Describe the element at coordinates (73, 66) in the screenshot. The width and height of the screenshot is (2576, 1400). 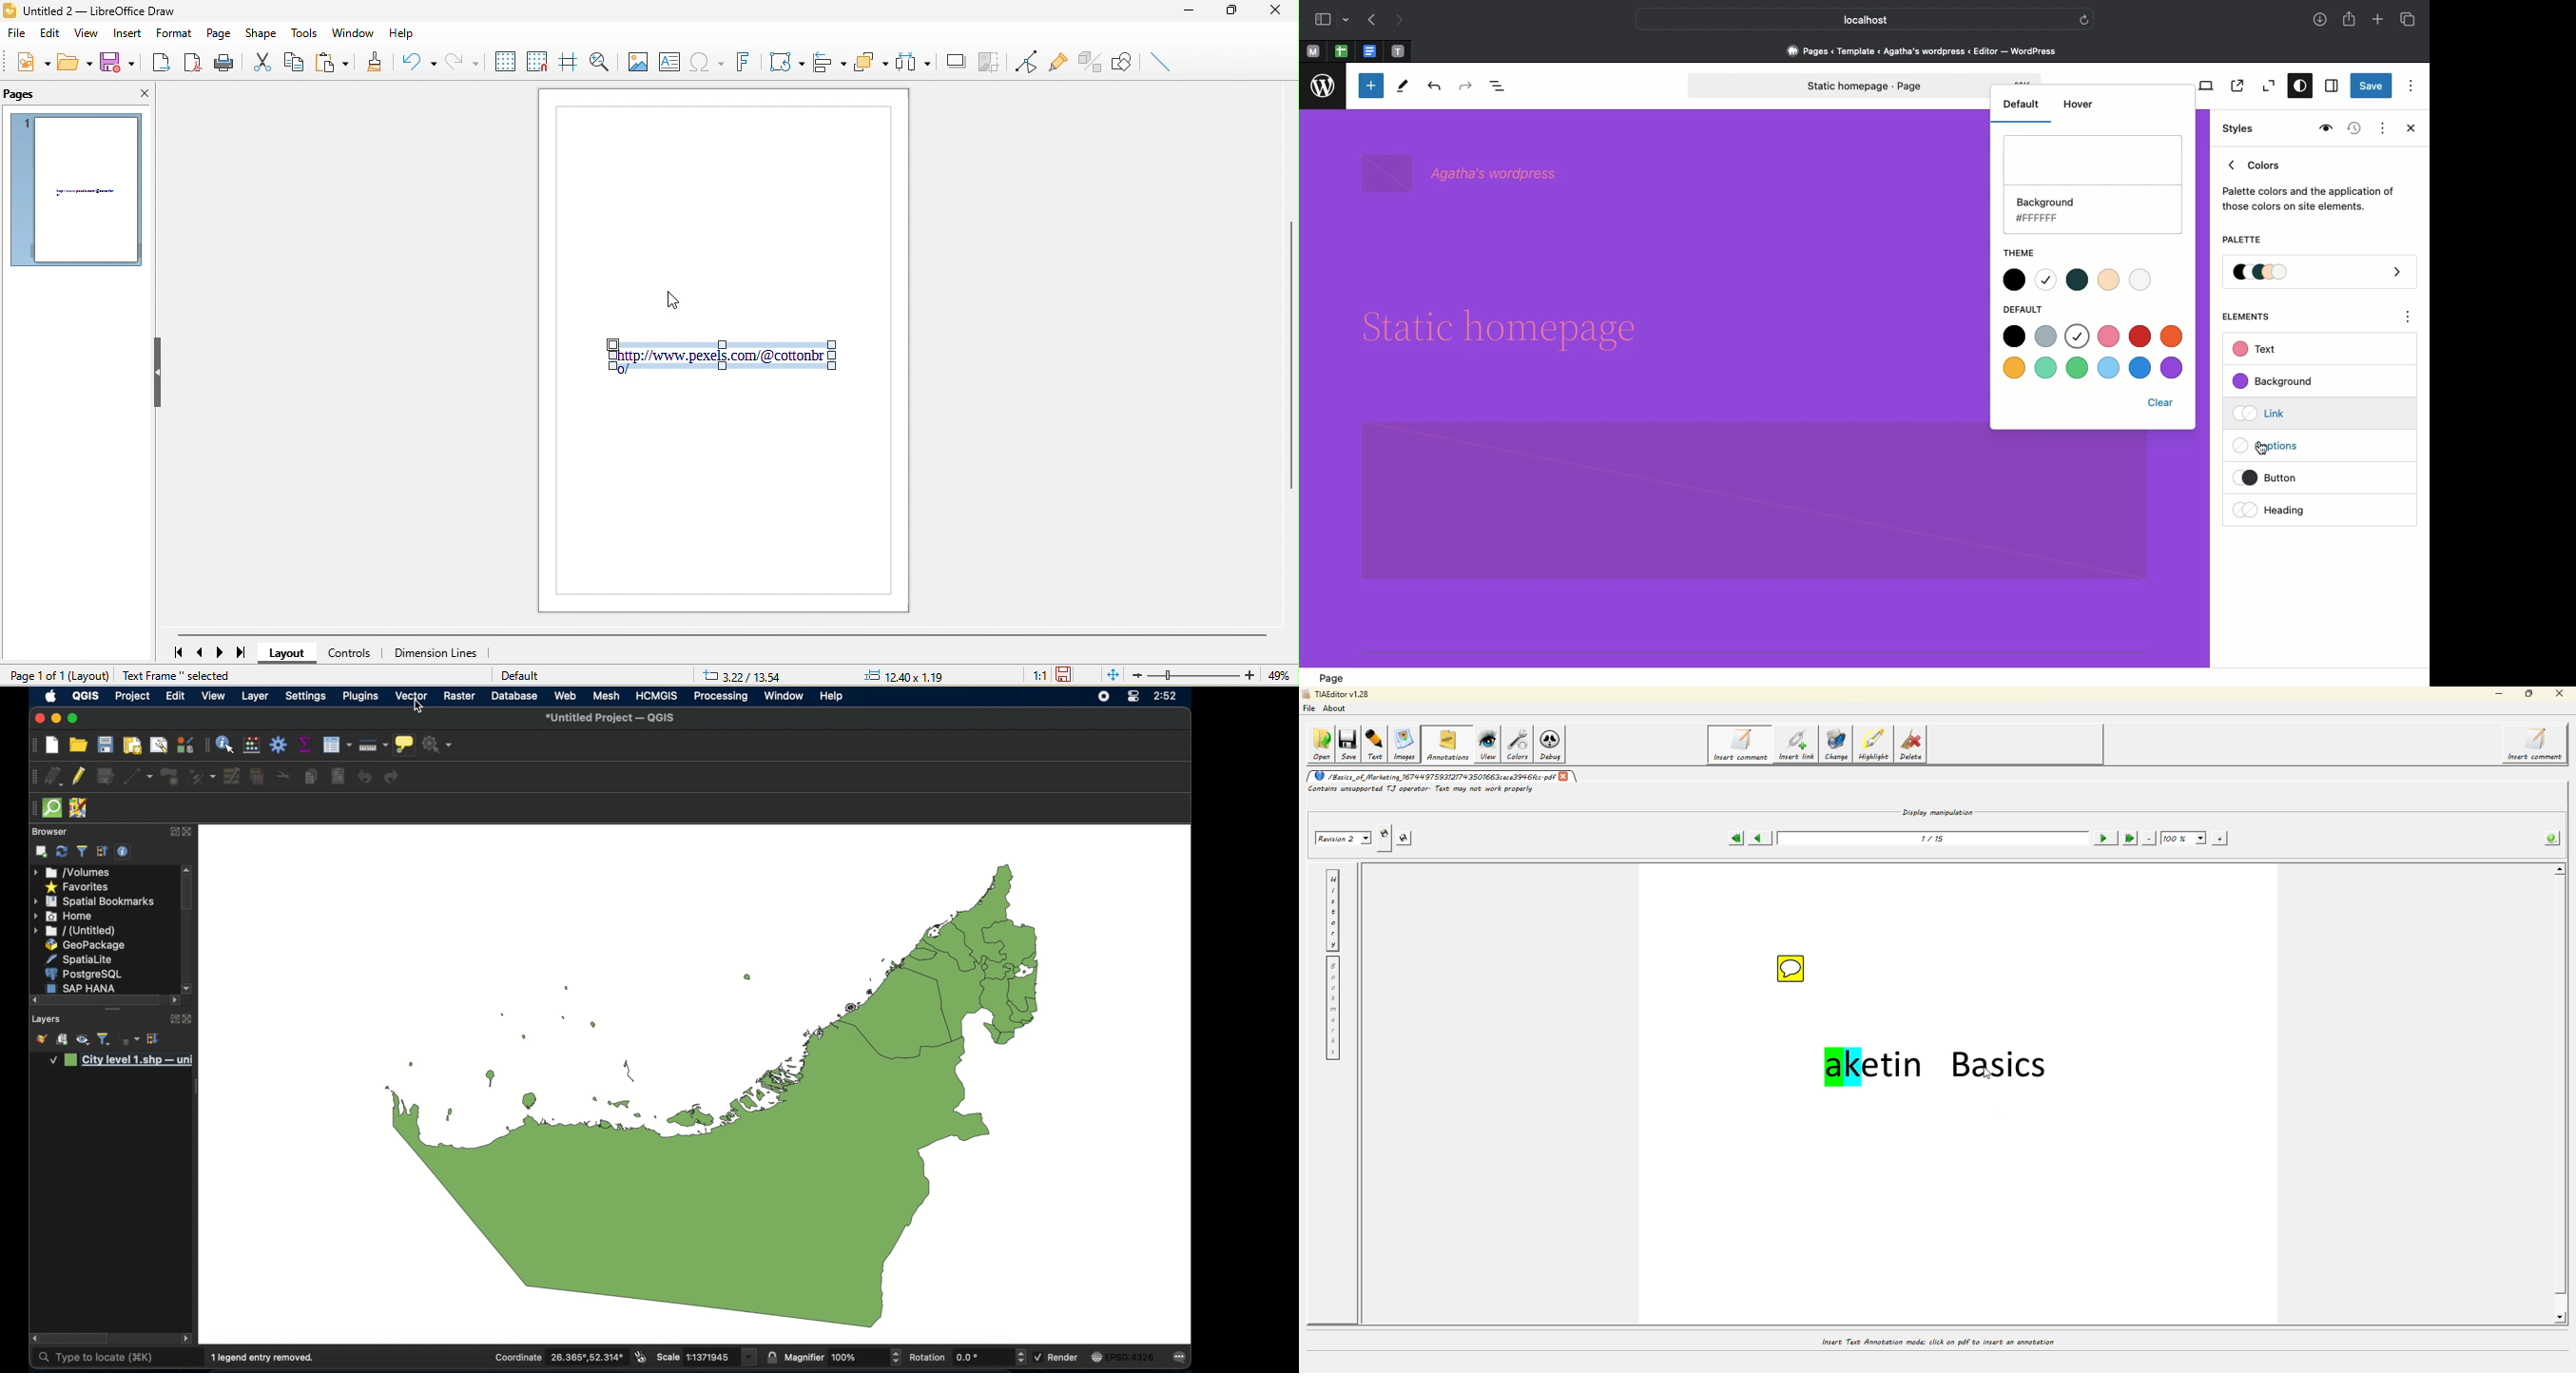
I see `open` at that location.